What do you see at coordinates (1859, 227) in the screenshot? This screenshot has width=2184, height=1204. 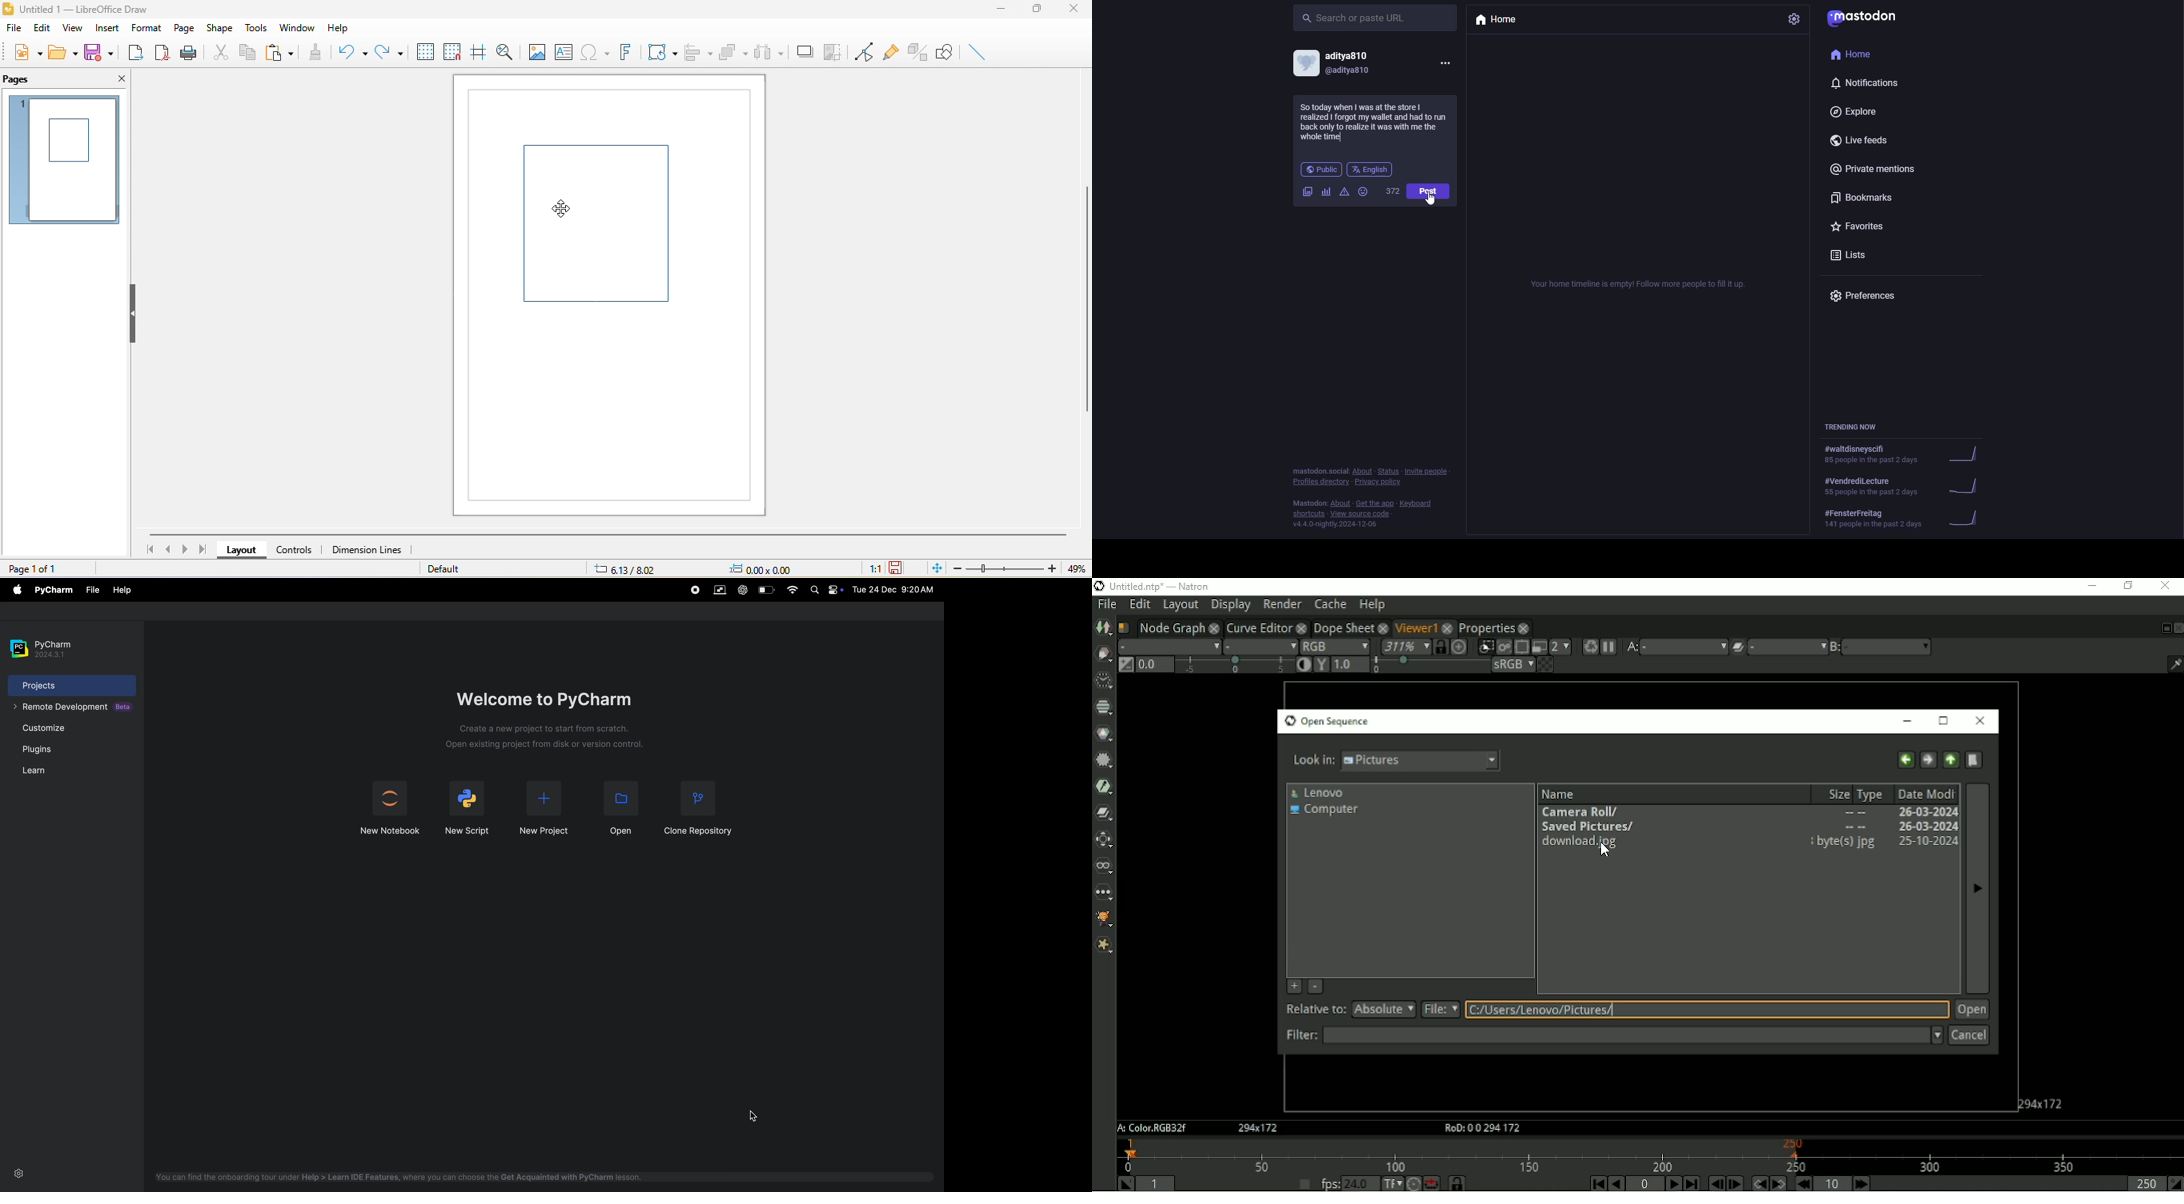 I see `favorites` at bounding box center [1859, 227].